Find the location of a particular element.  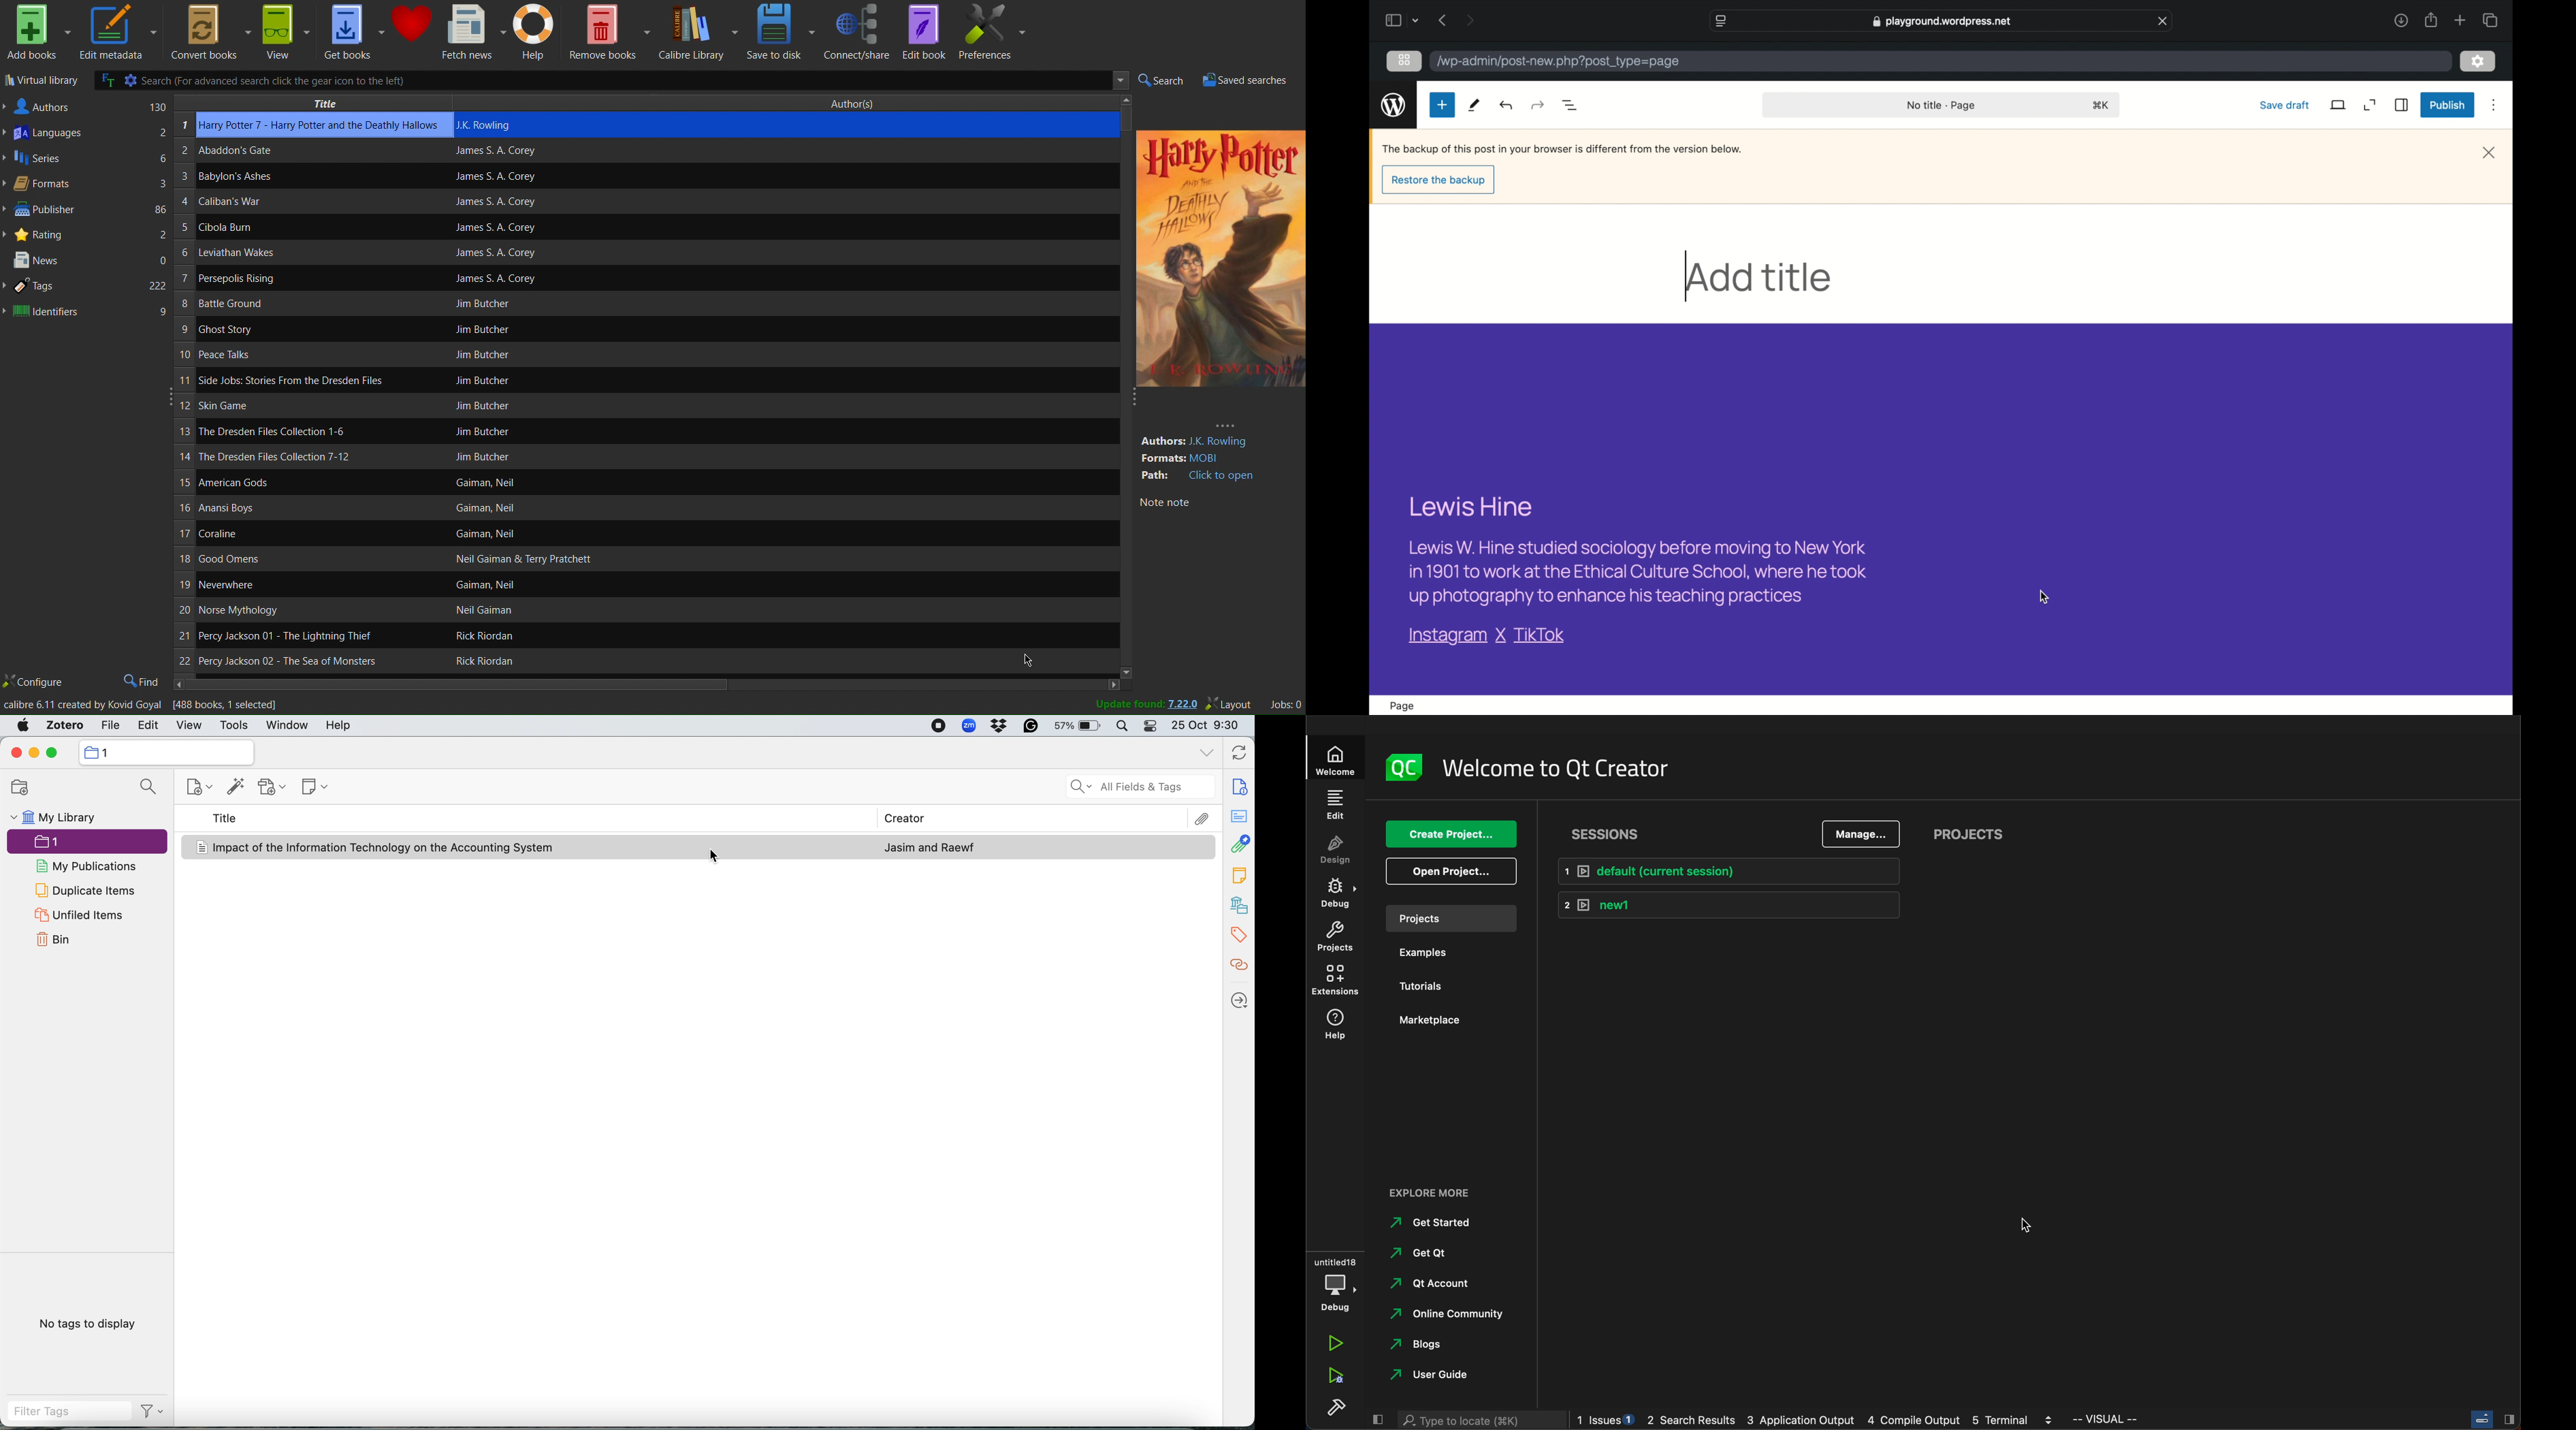

sidebar is located at coordinates (2402, 105).